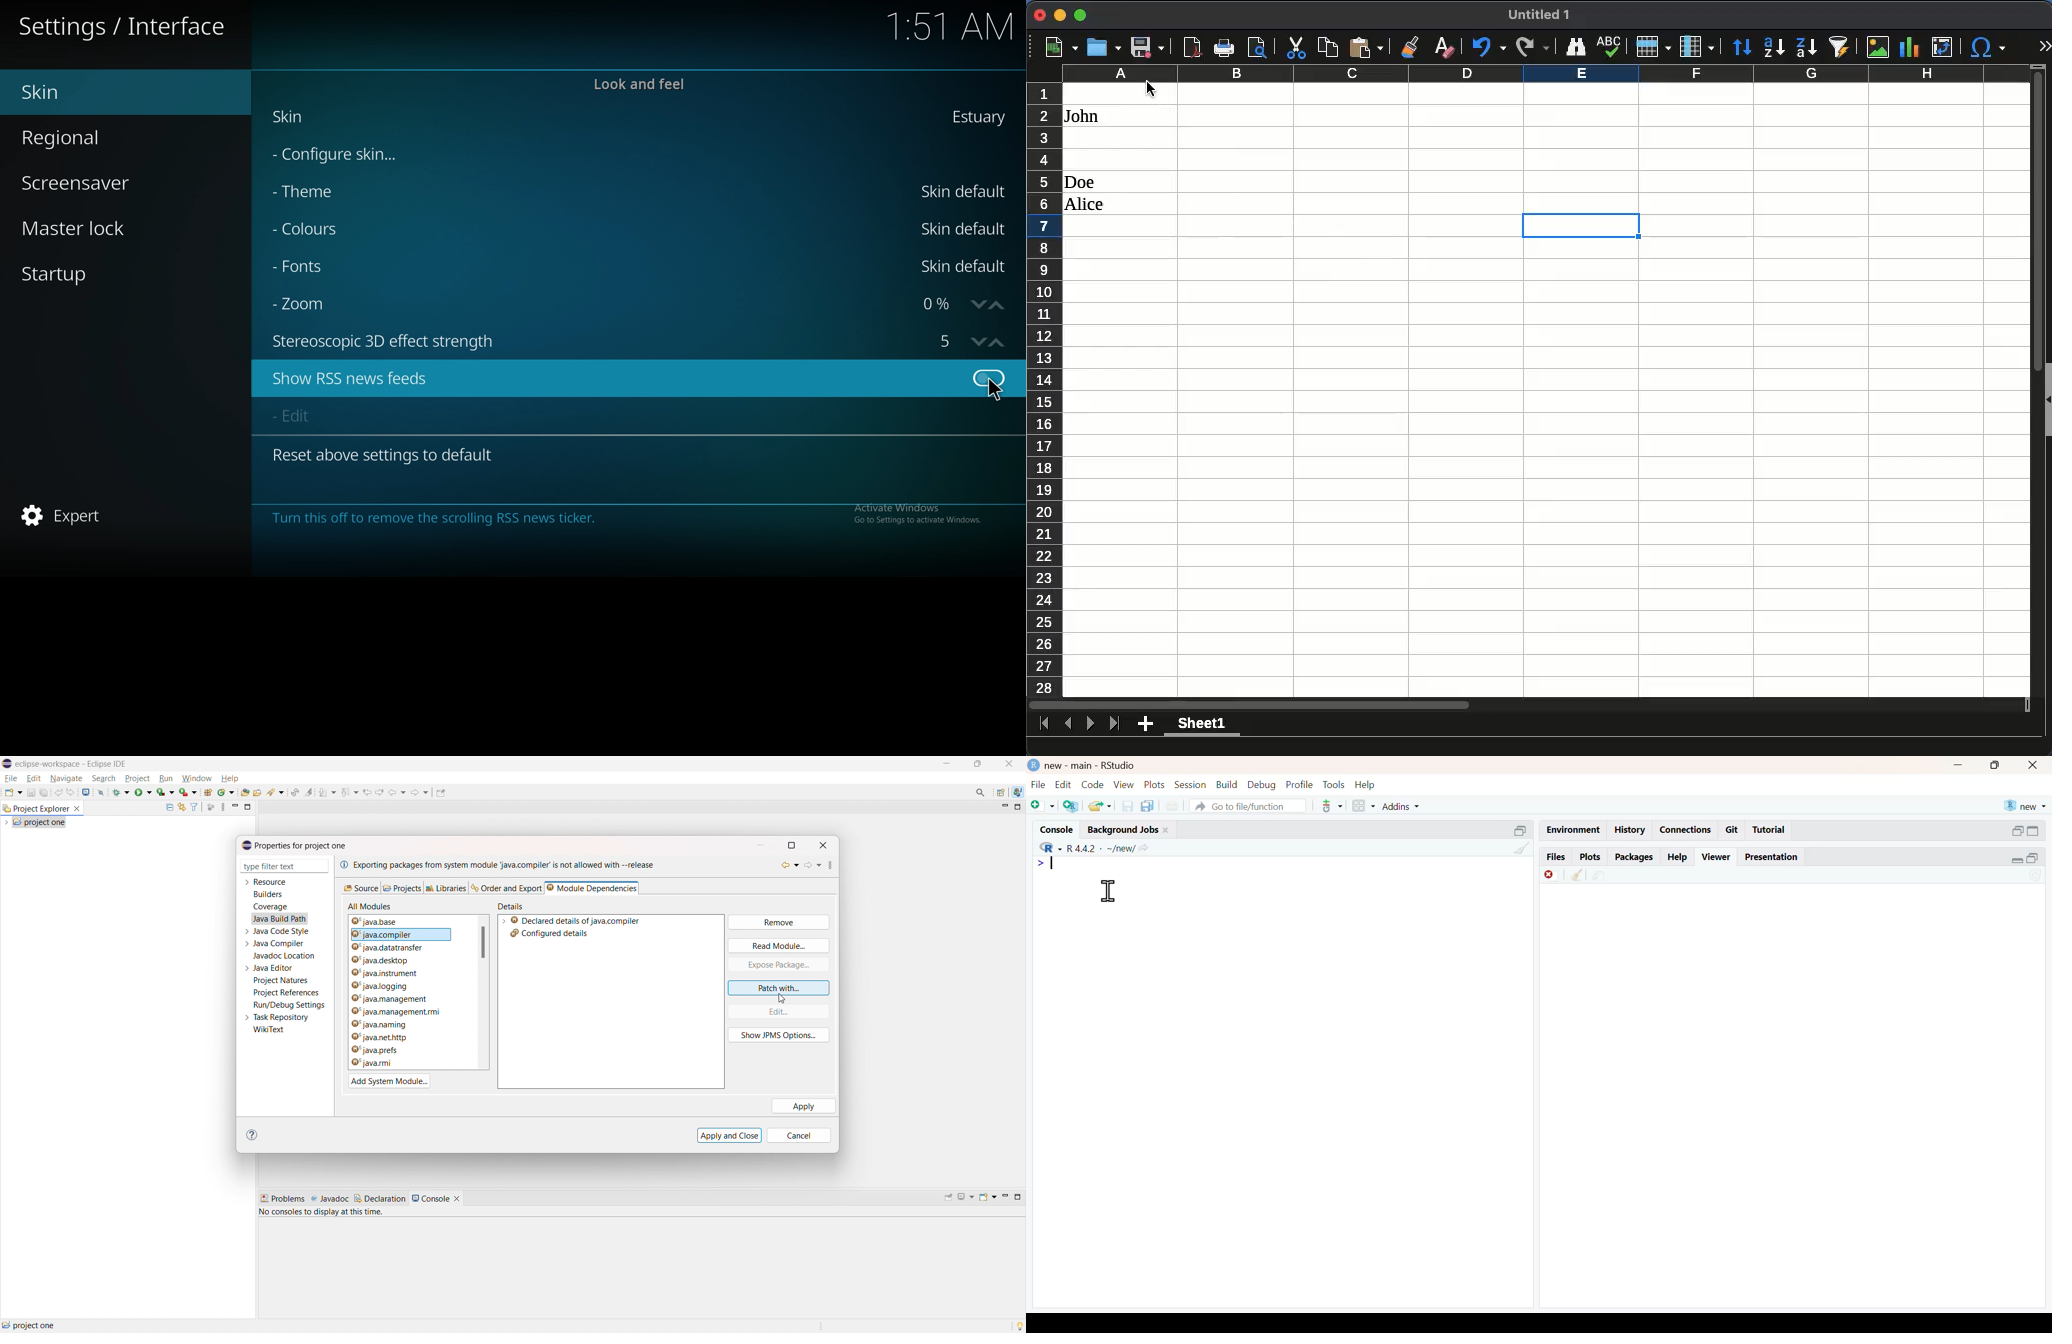 The image size is (2072, 1344). What do you see at coordinates (1063, 784) in the screenshot?
I see `edit` at bounding box center [1063, 784].